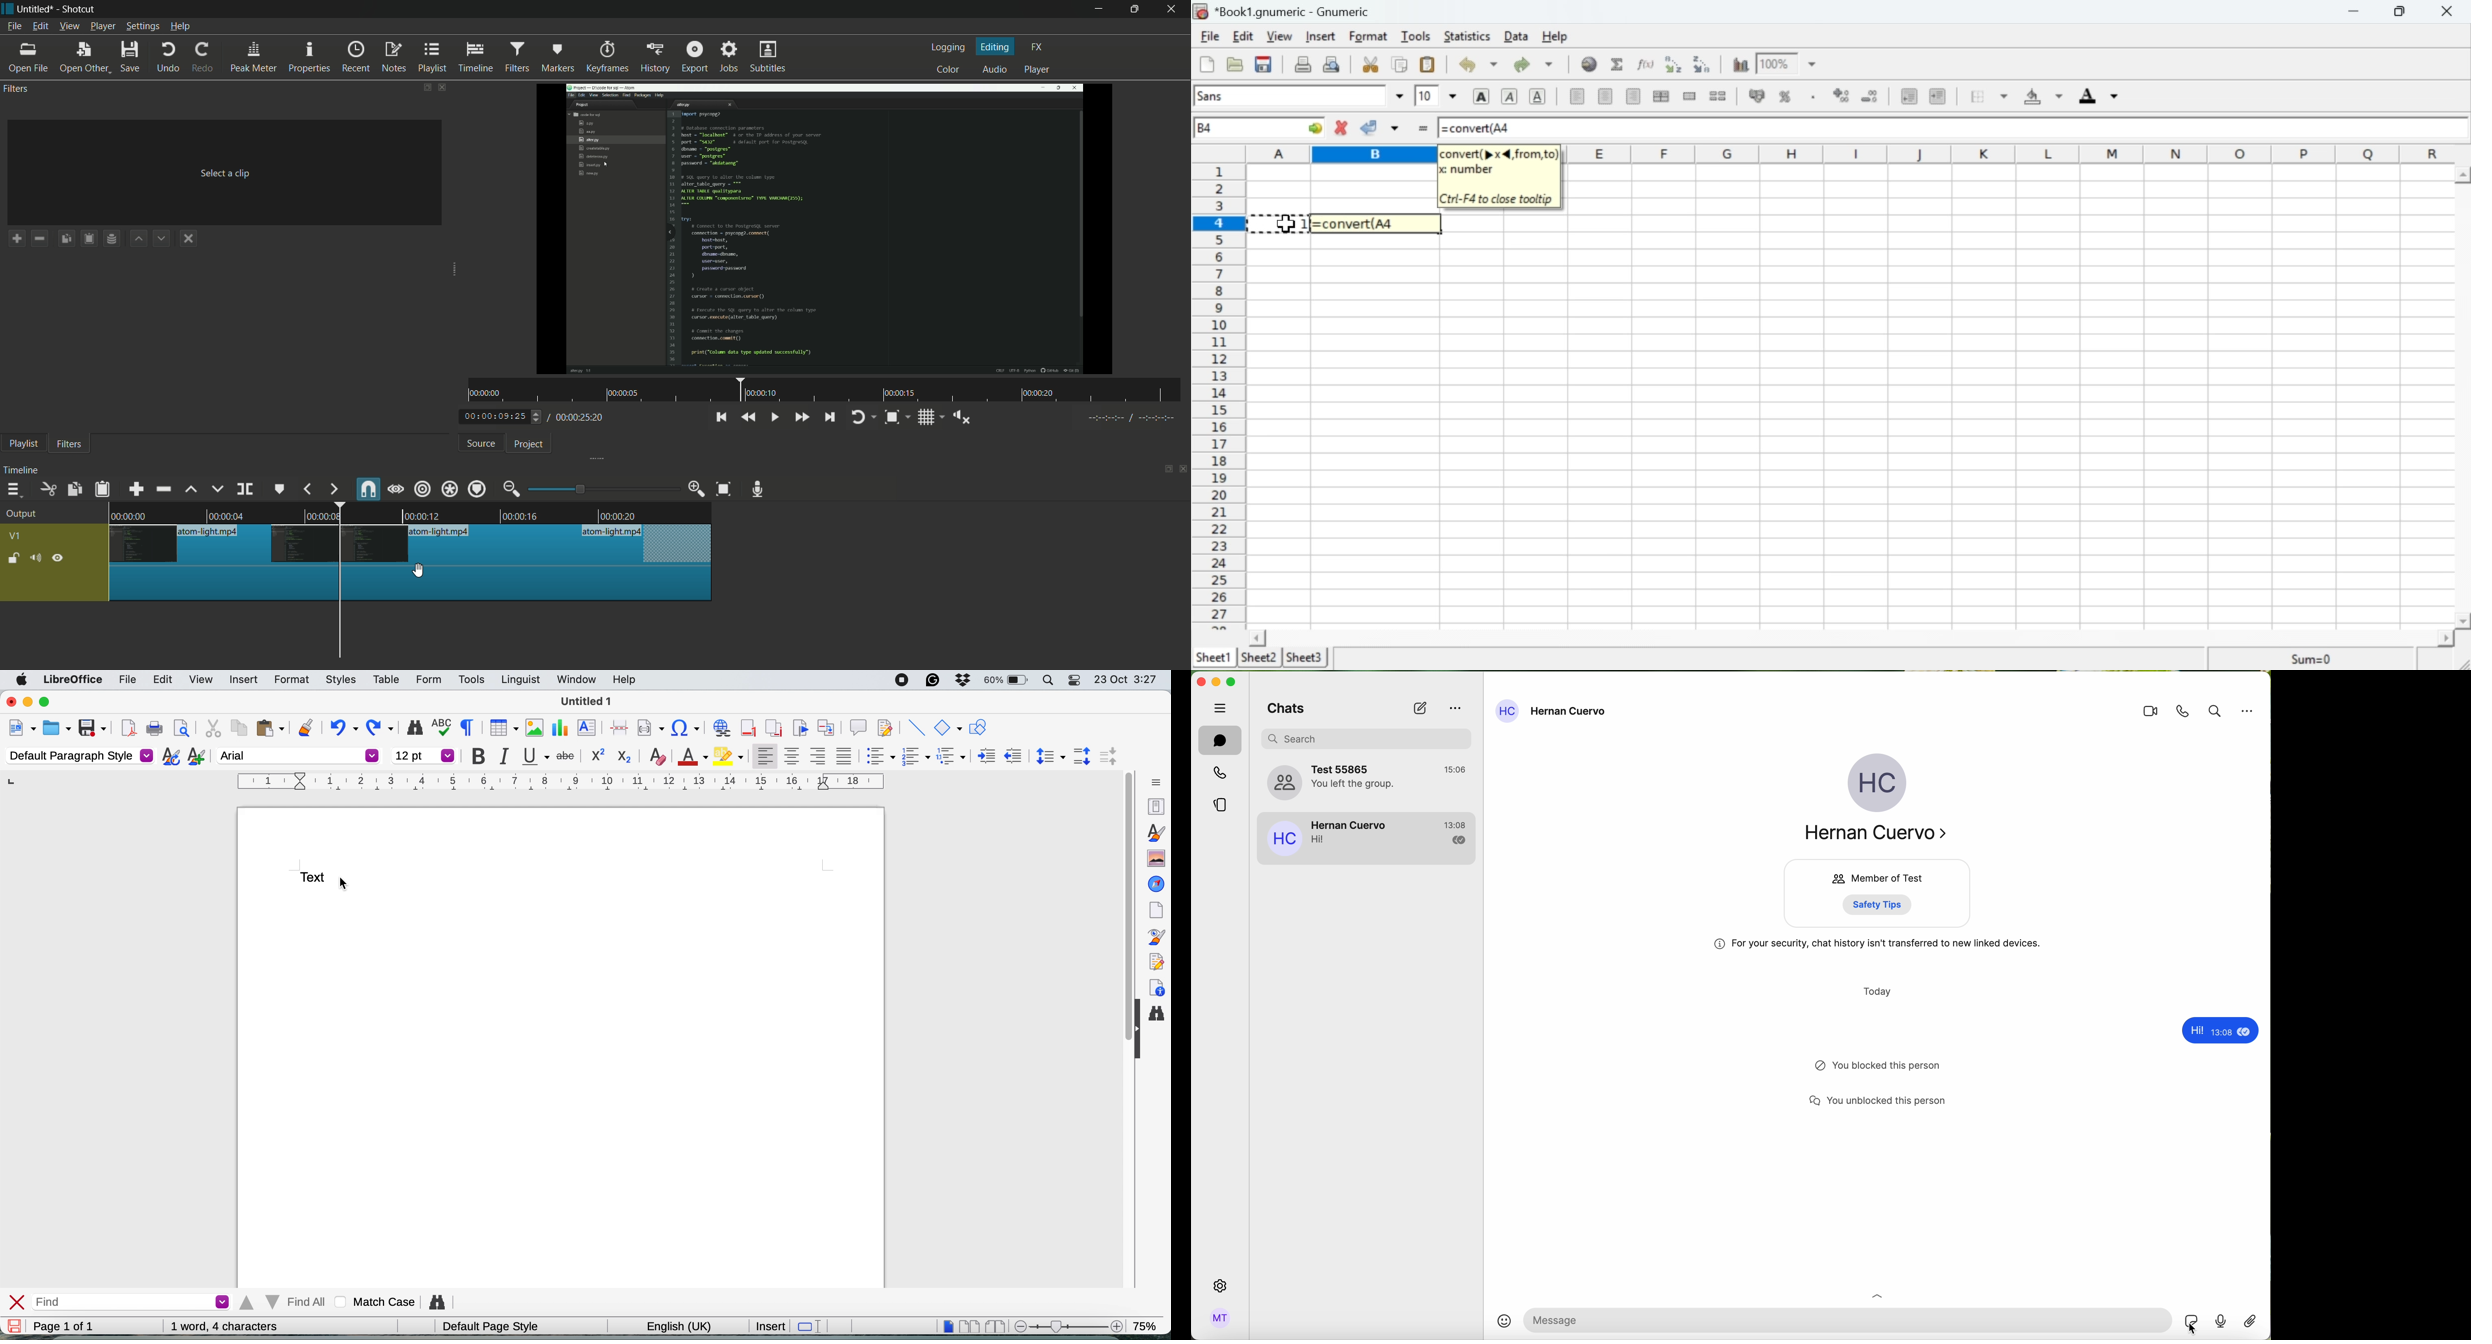 The height and width of the screenshot is (1344, 2492). What do you see at coordinates (978, 728) in the screenshot?
I see `show draw function` at bounding box center [978, 728].